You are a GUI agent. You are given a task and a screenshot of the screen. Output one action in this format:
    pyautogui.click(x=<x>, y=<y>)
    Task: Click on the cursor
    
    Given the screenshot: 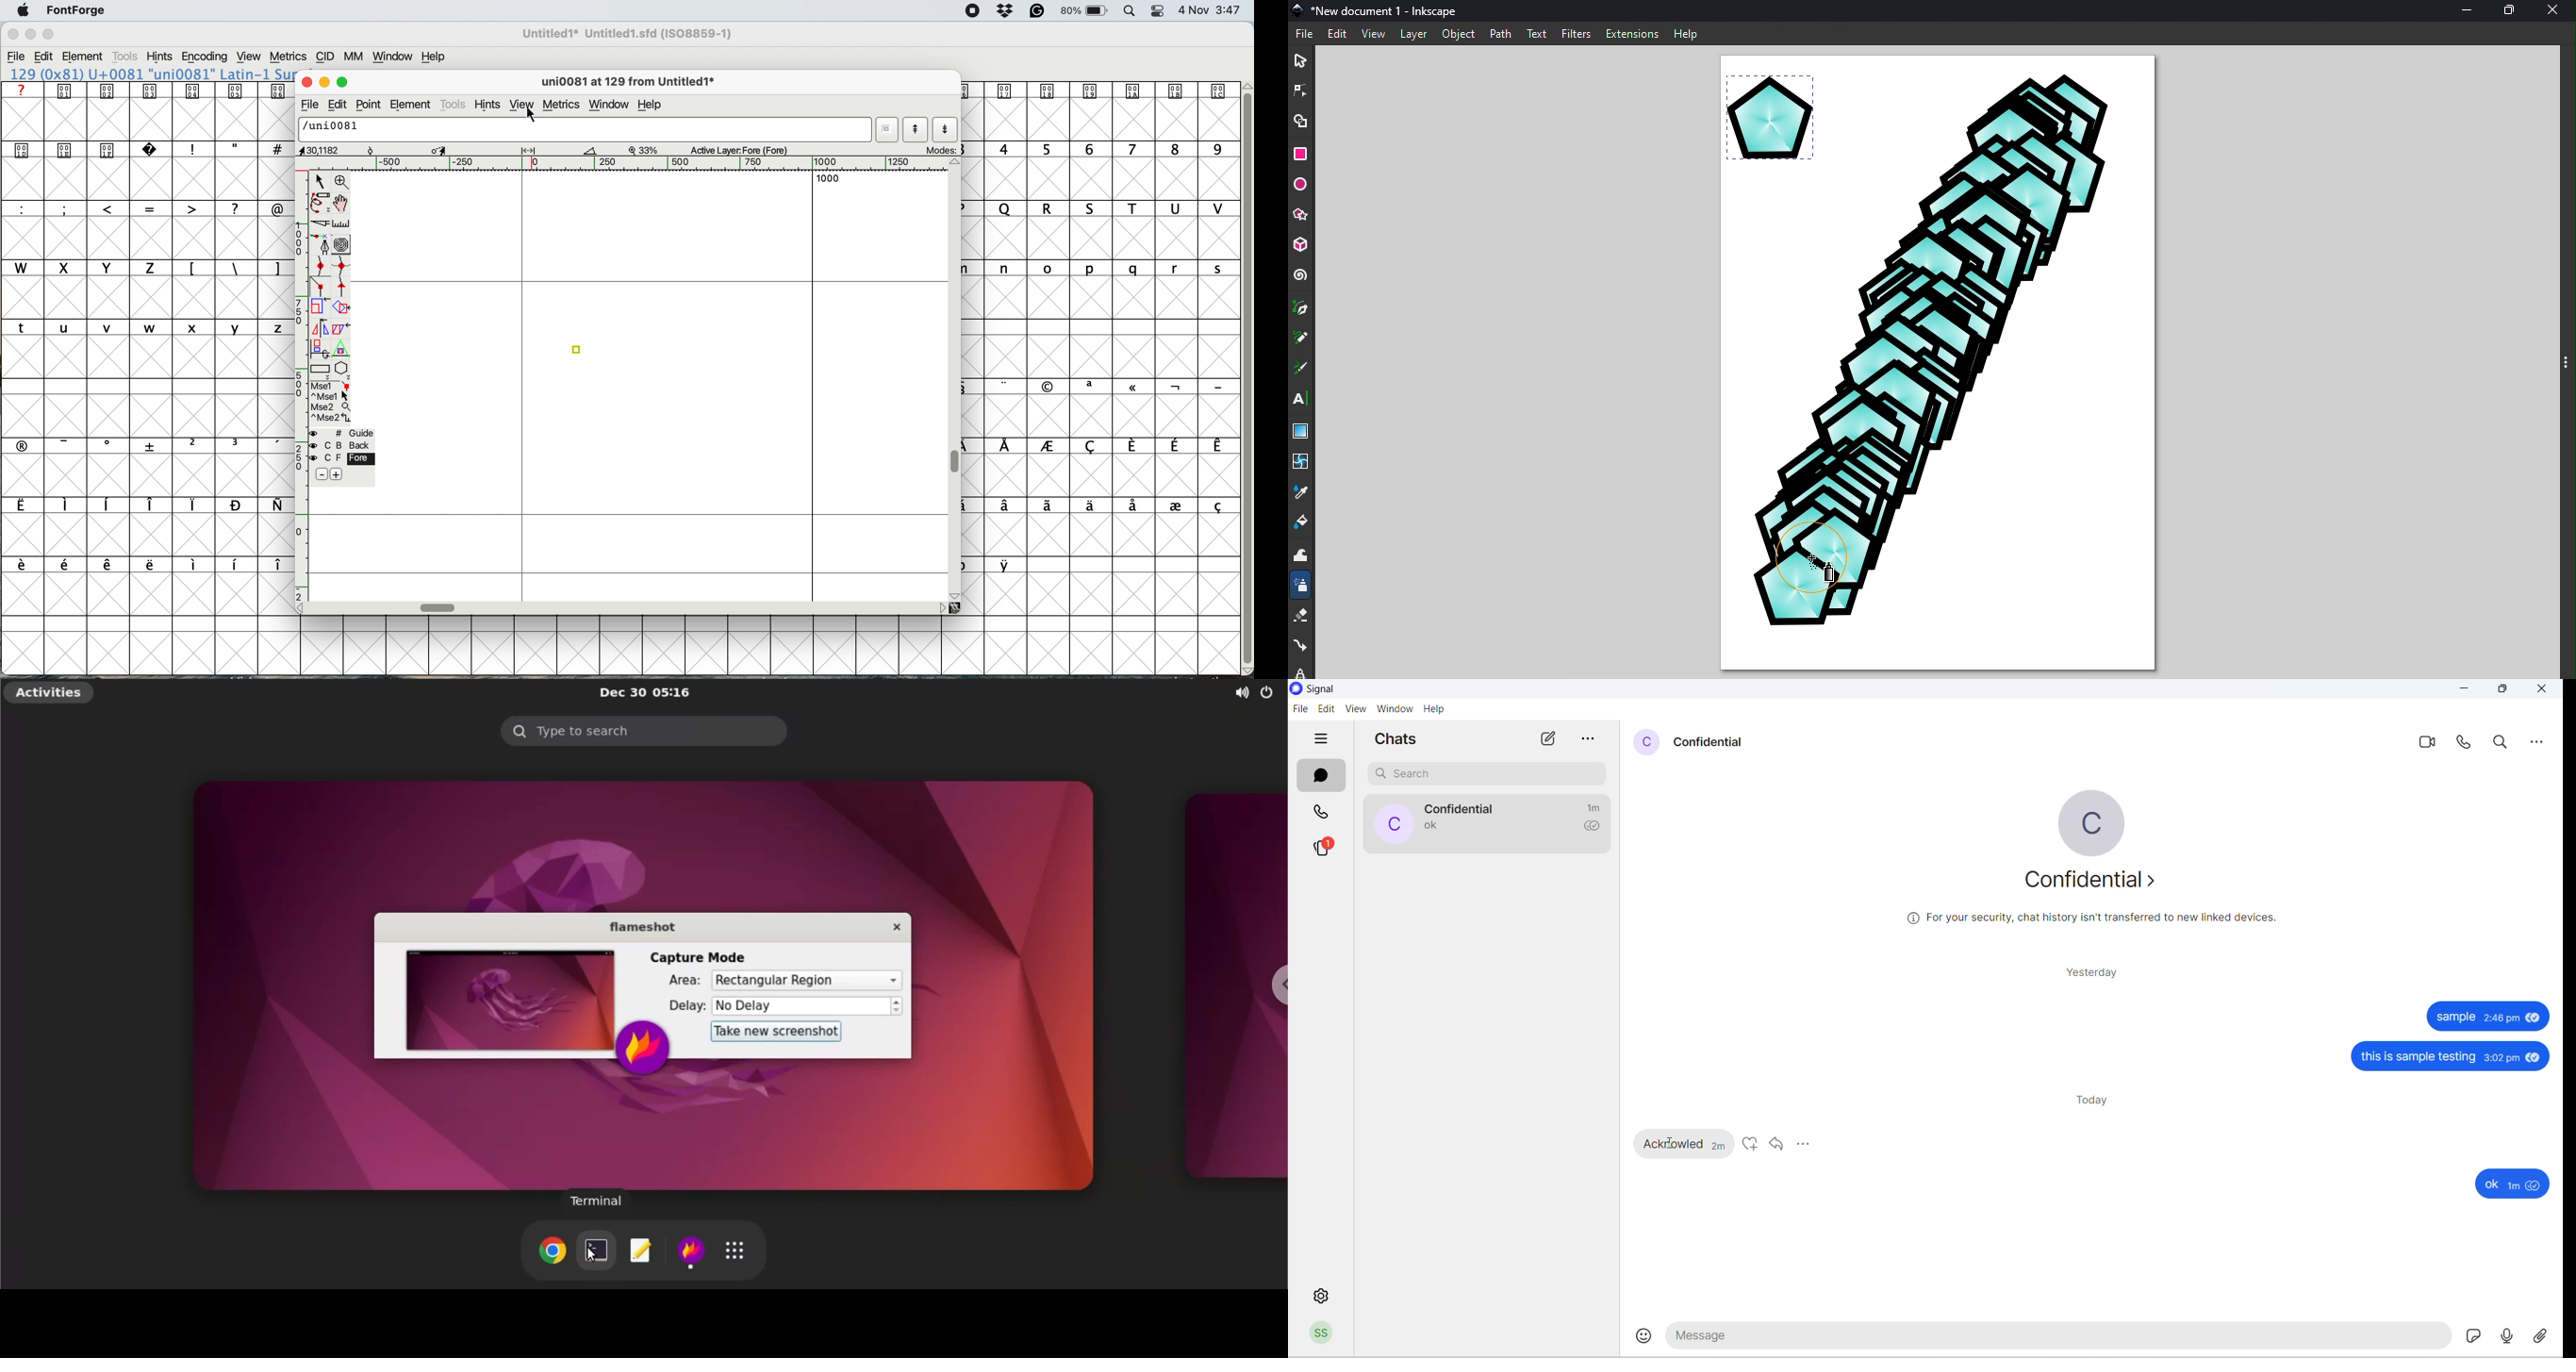 What is the action you would take?
    pyautogui.click(x=531, y=114)
    